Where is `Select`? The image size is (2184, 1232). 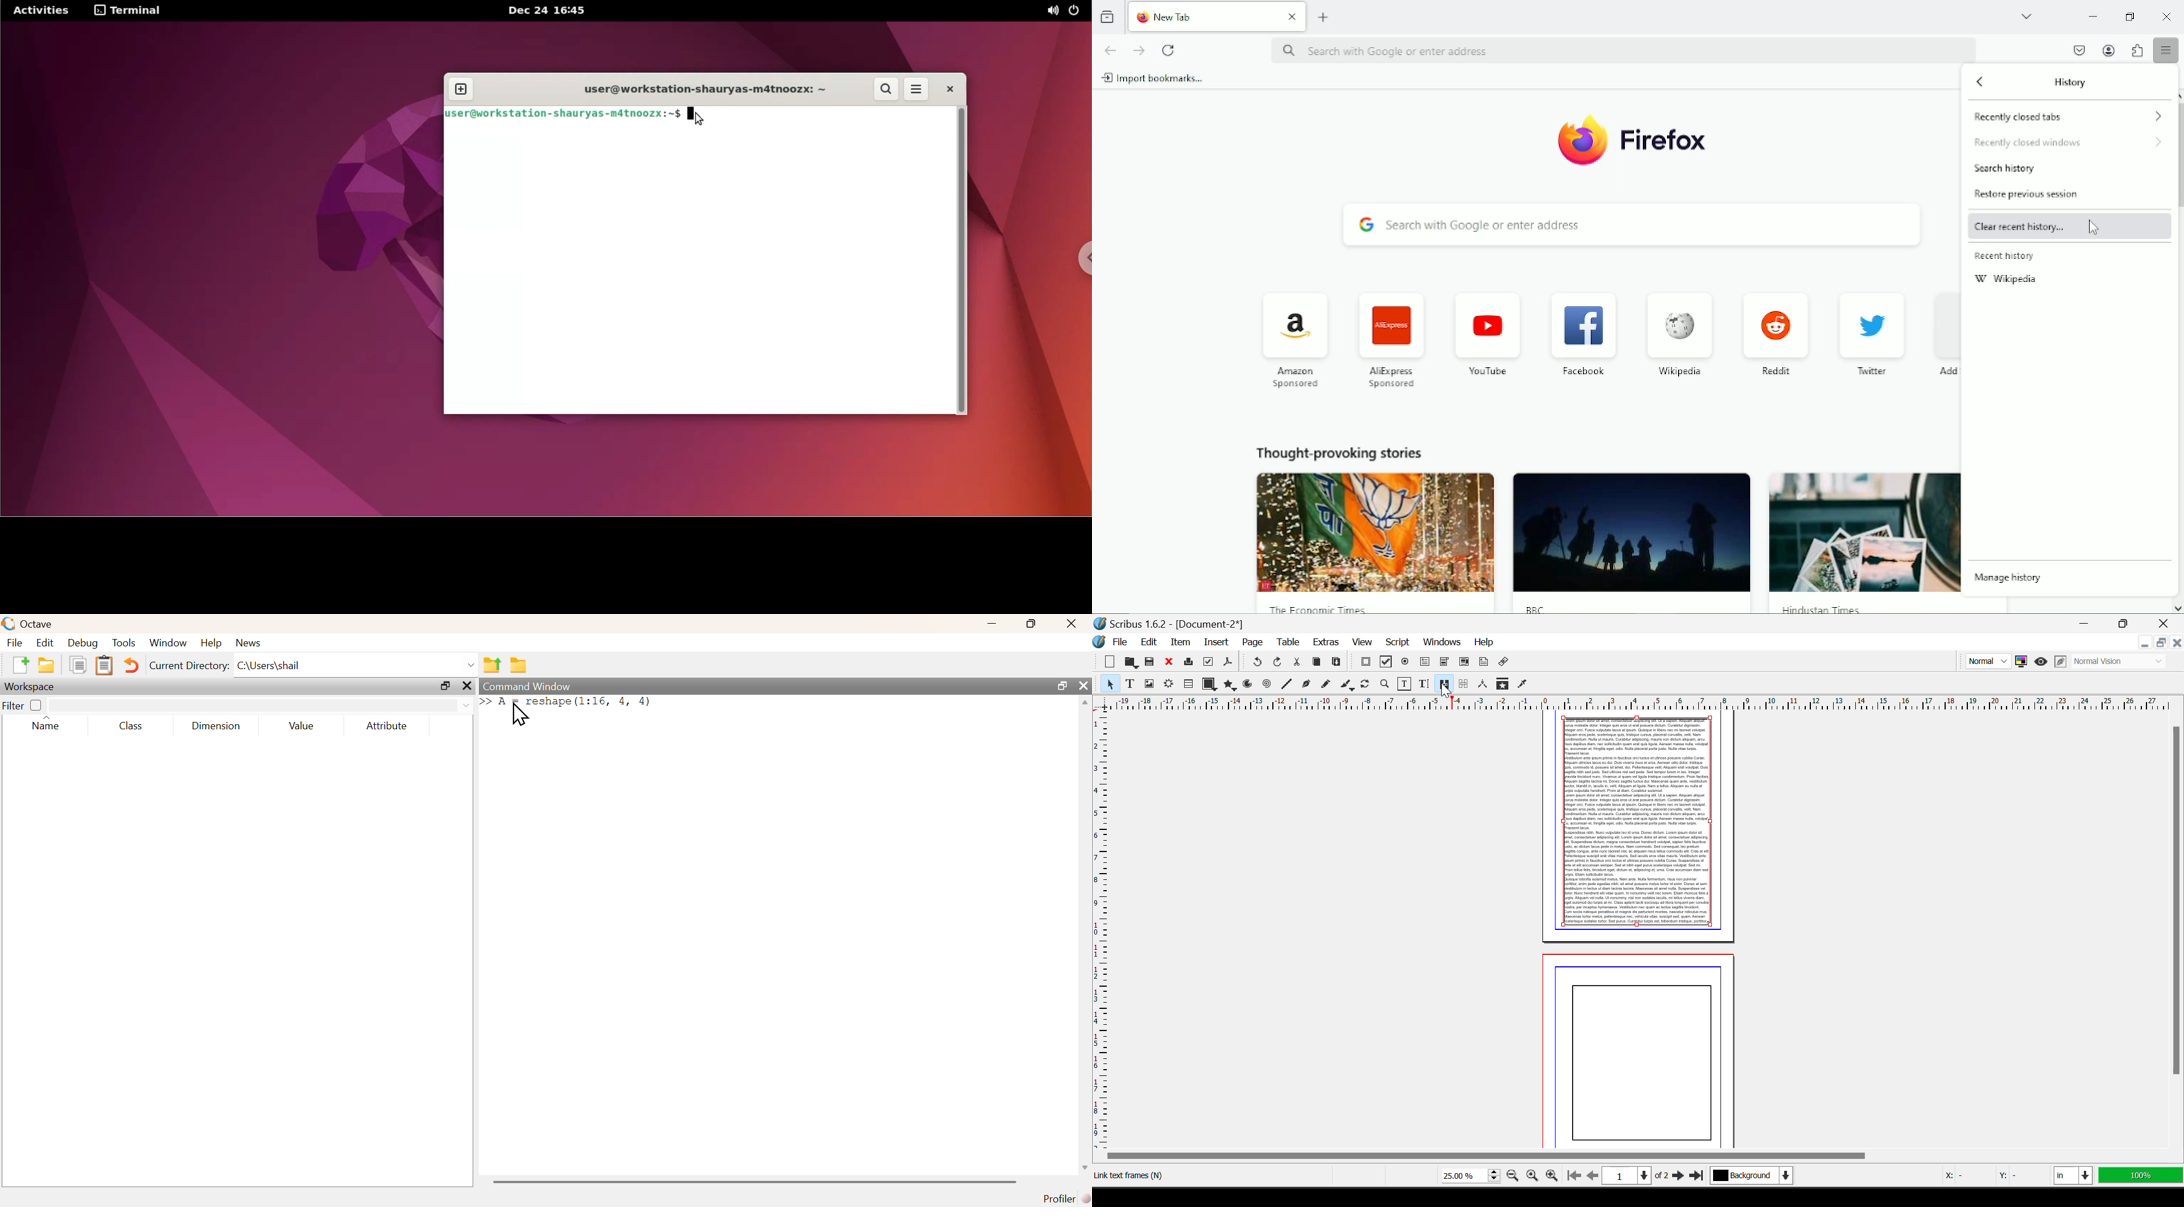
Select is located at coordinates (1106, 684).